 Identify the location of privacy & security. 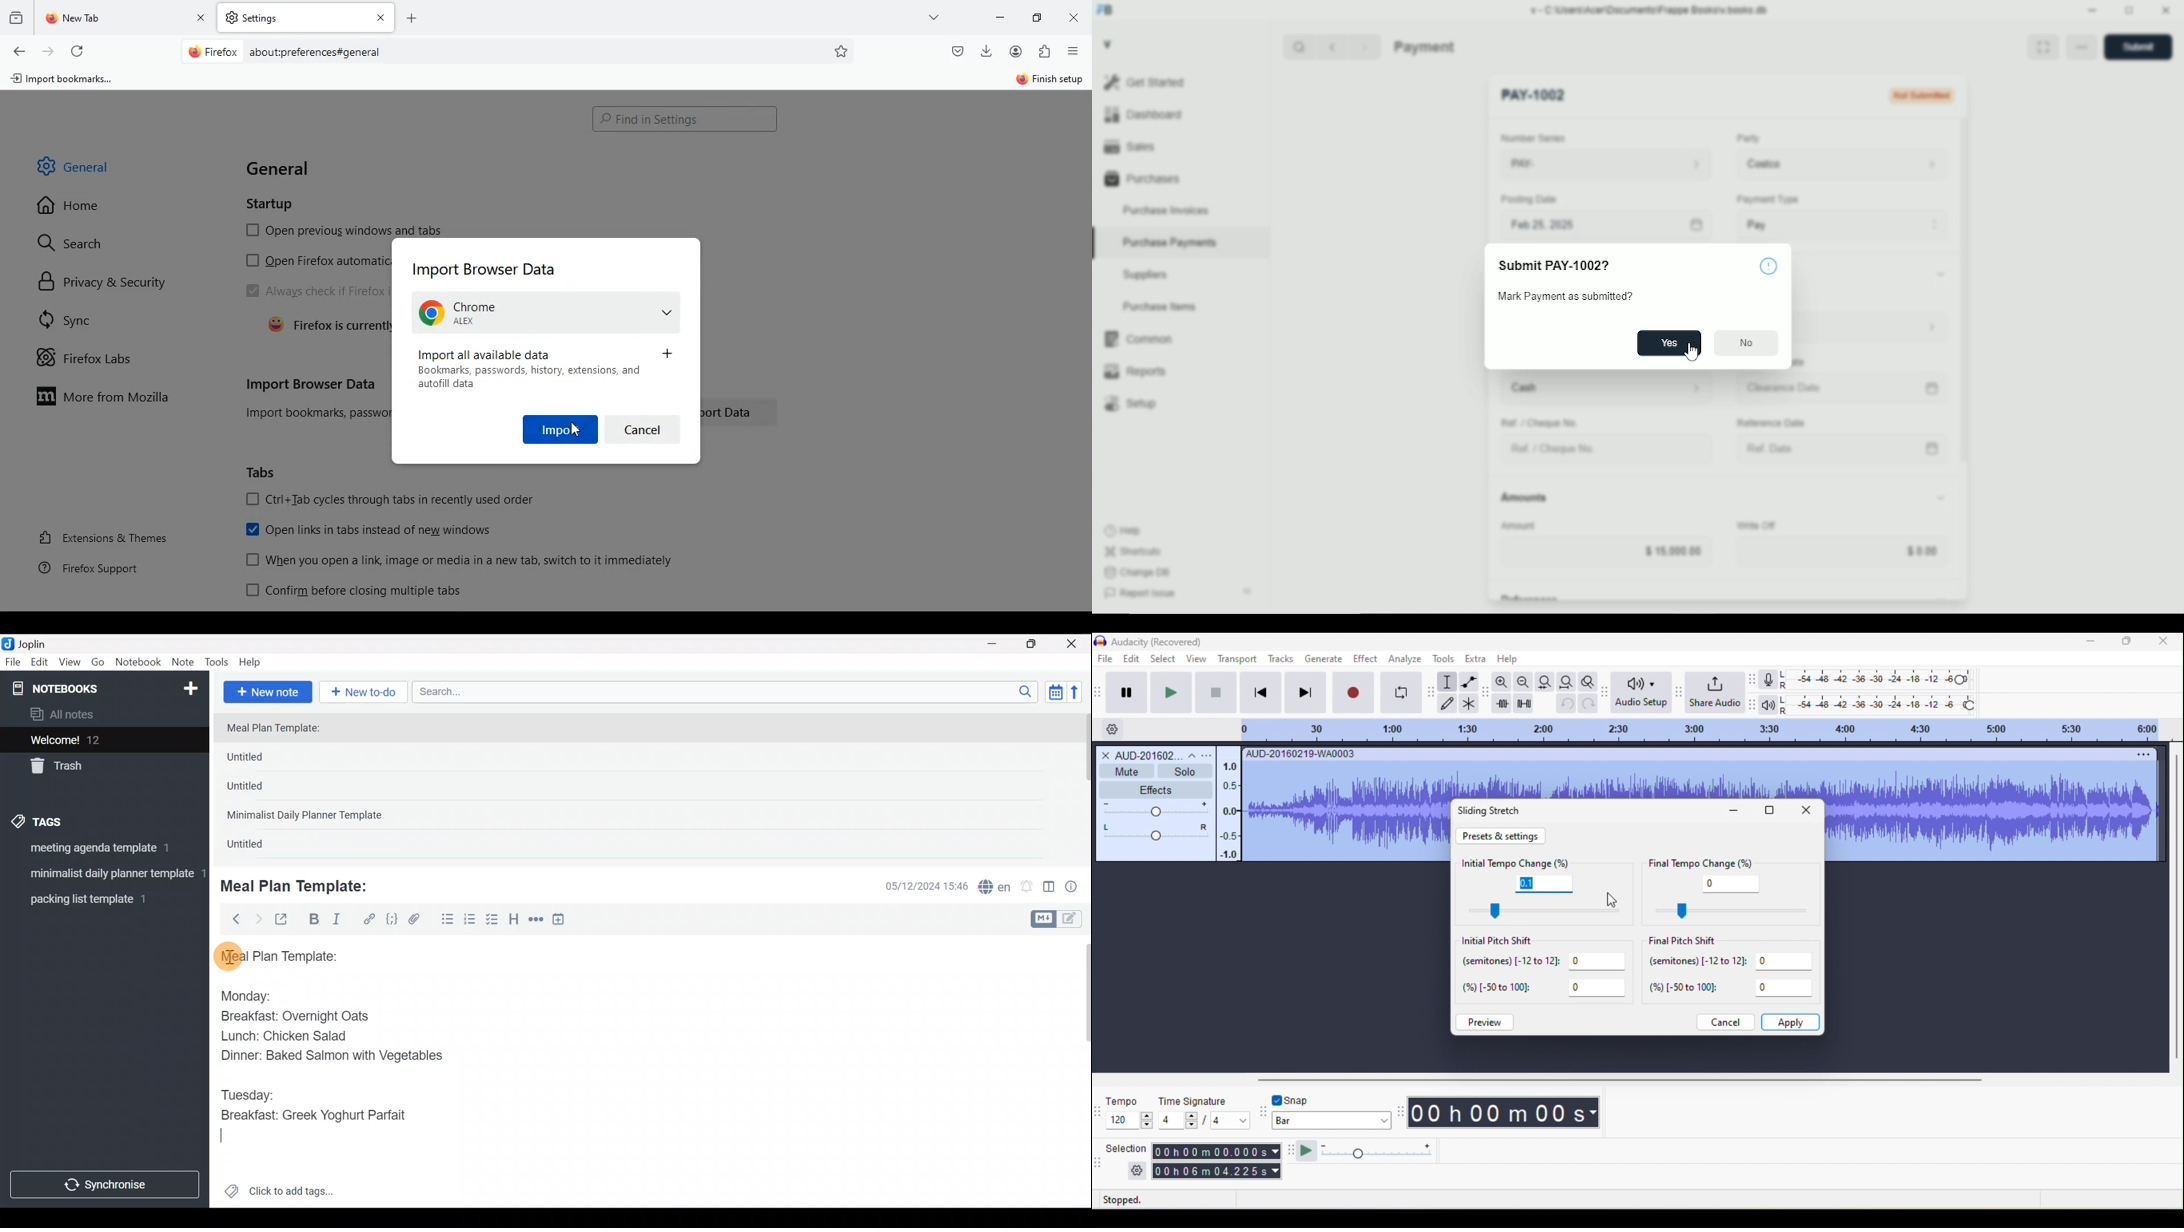
(114, 282).